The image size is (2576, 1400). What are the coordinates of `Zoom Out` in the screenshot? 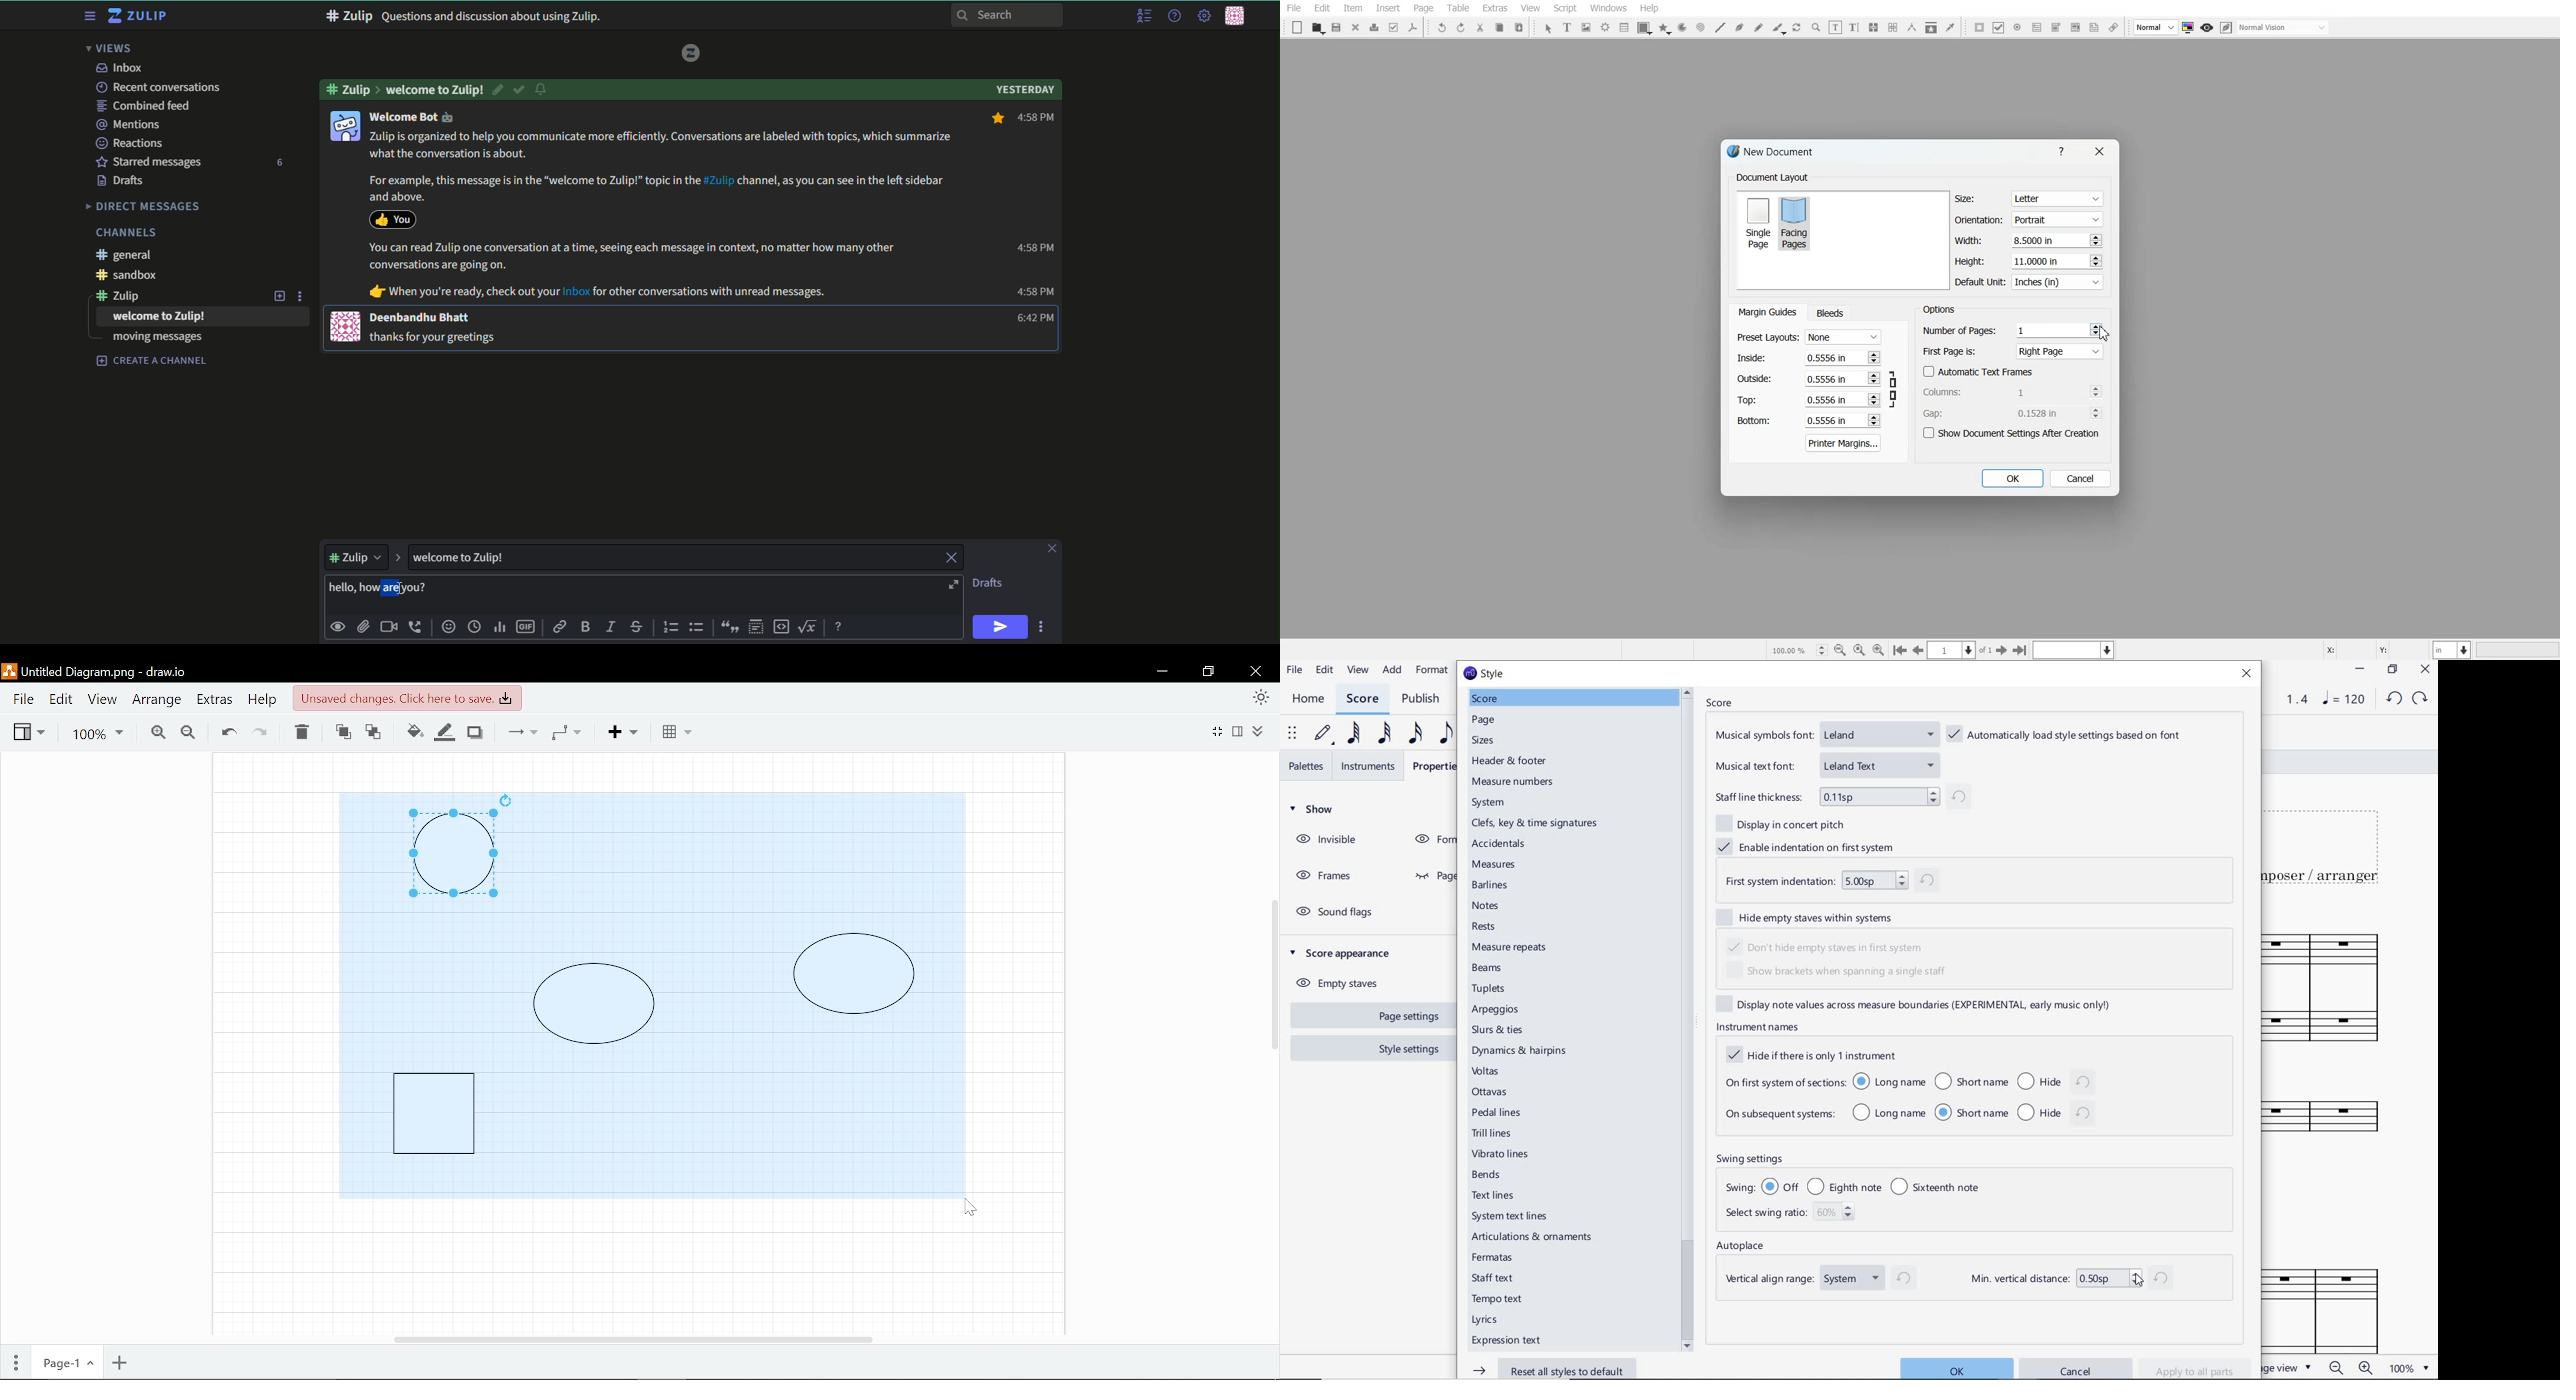 It's located at (1840, 650).